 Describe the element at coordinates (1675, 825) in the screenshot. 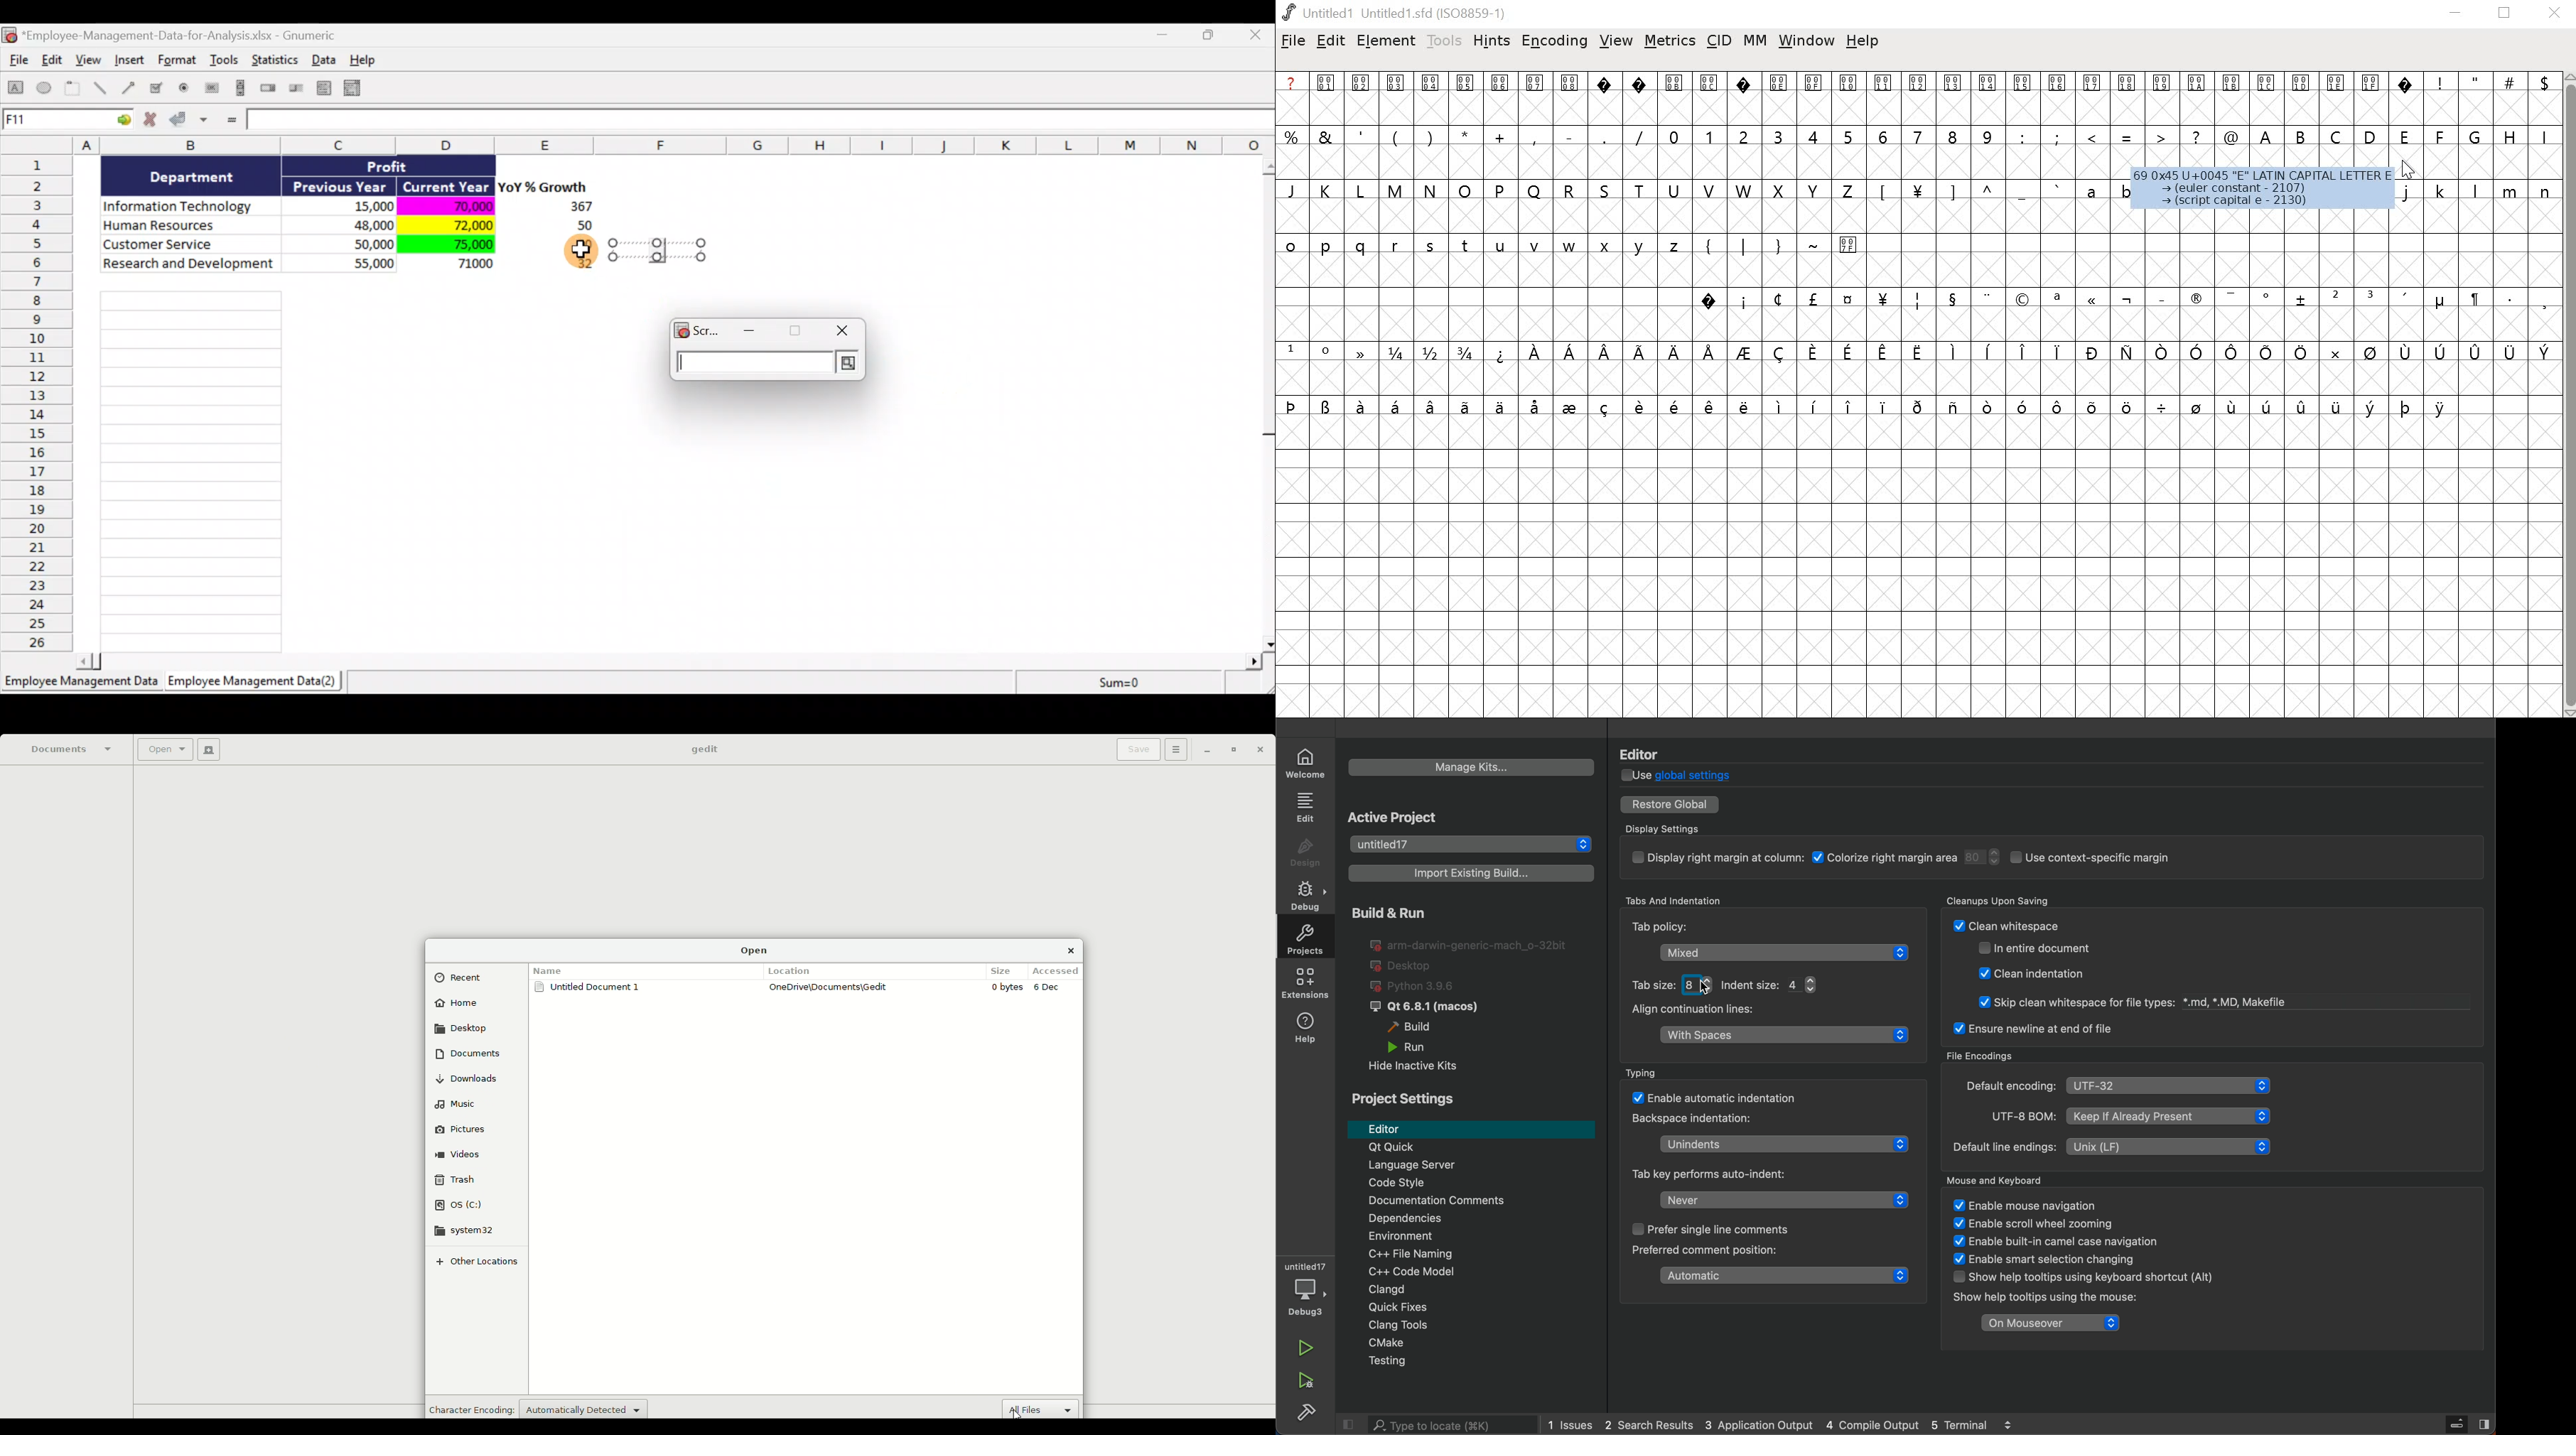

I see `Display Settings ` at that location.